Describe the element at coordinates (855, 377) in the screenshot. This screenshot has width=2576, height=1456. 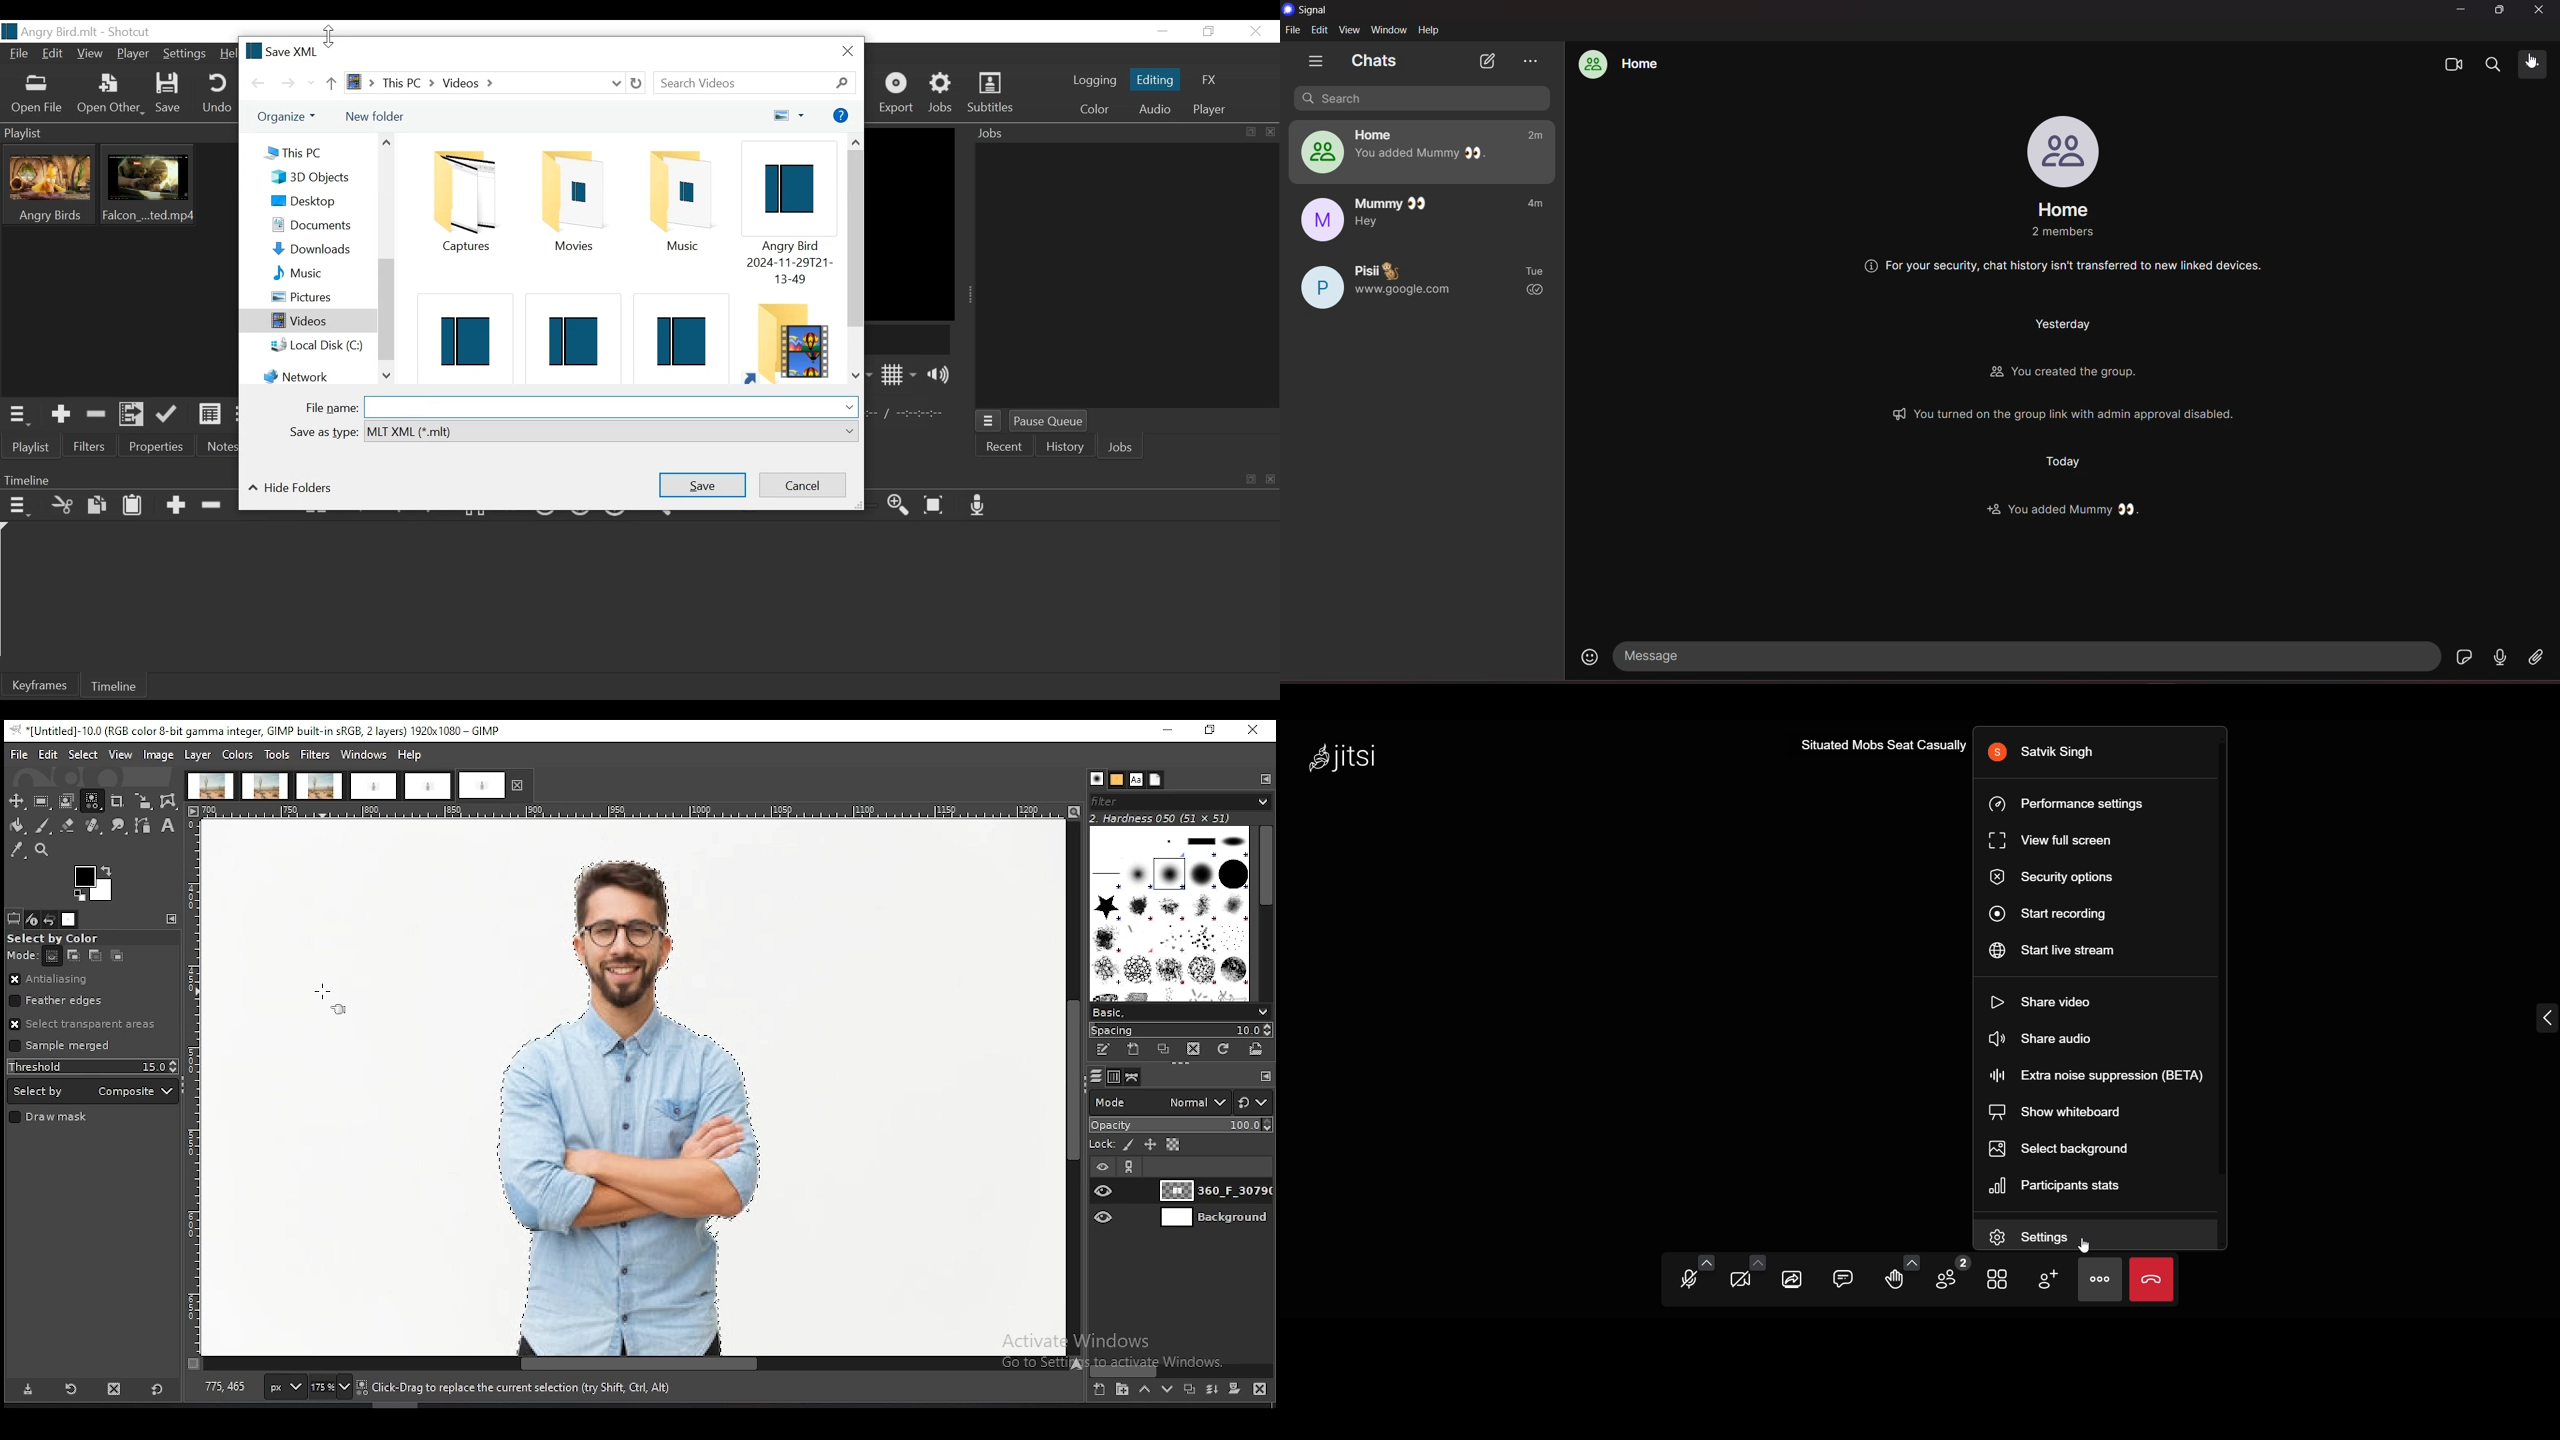
I see `Scroll down` at that location.